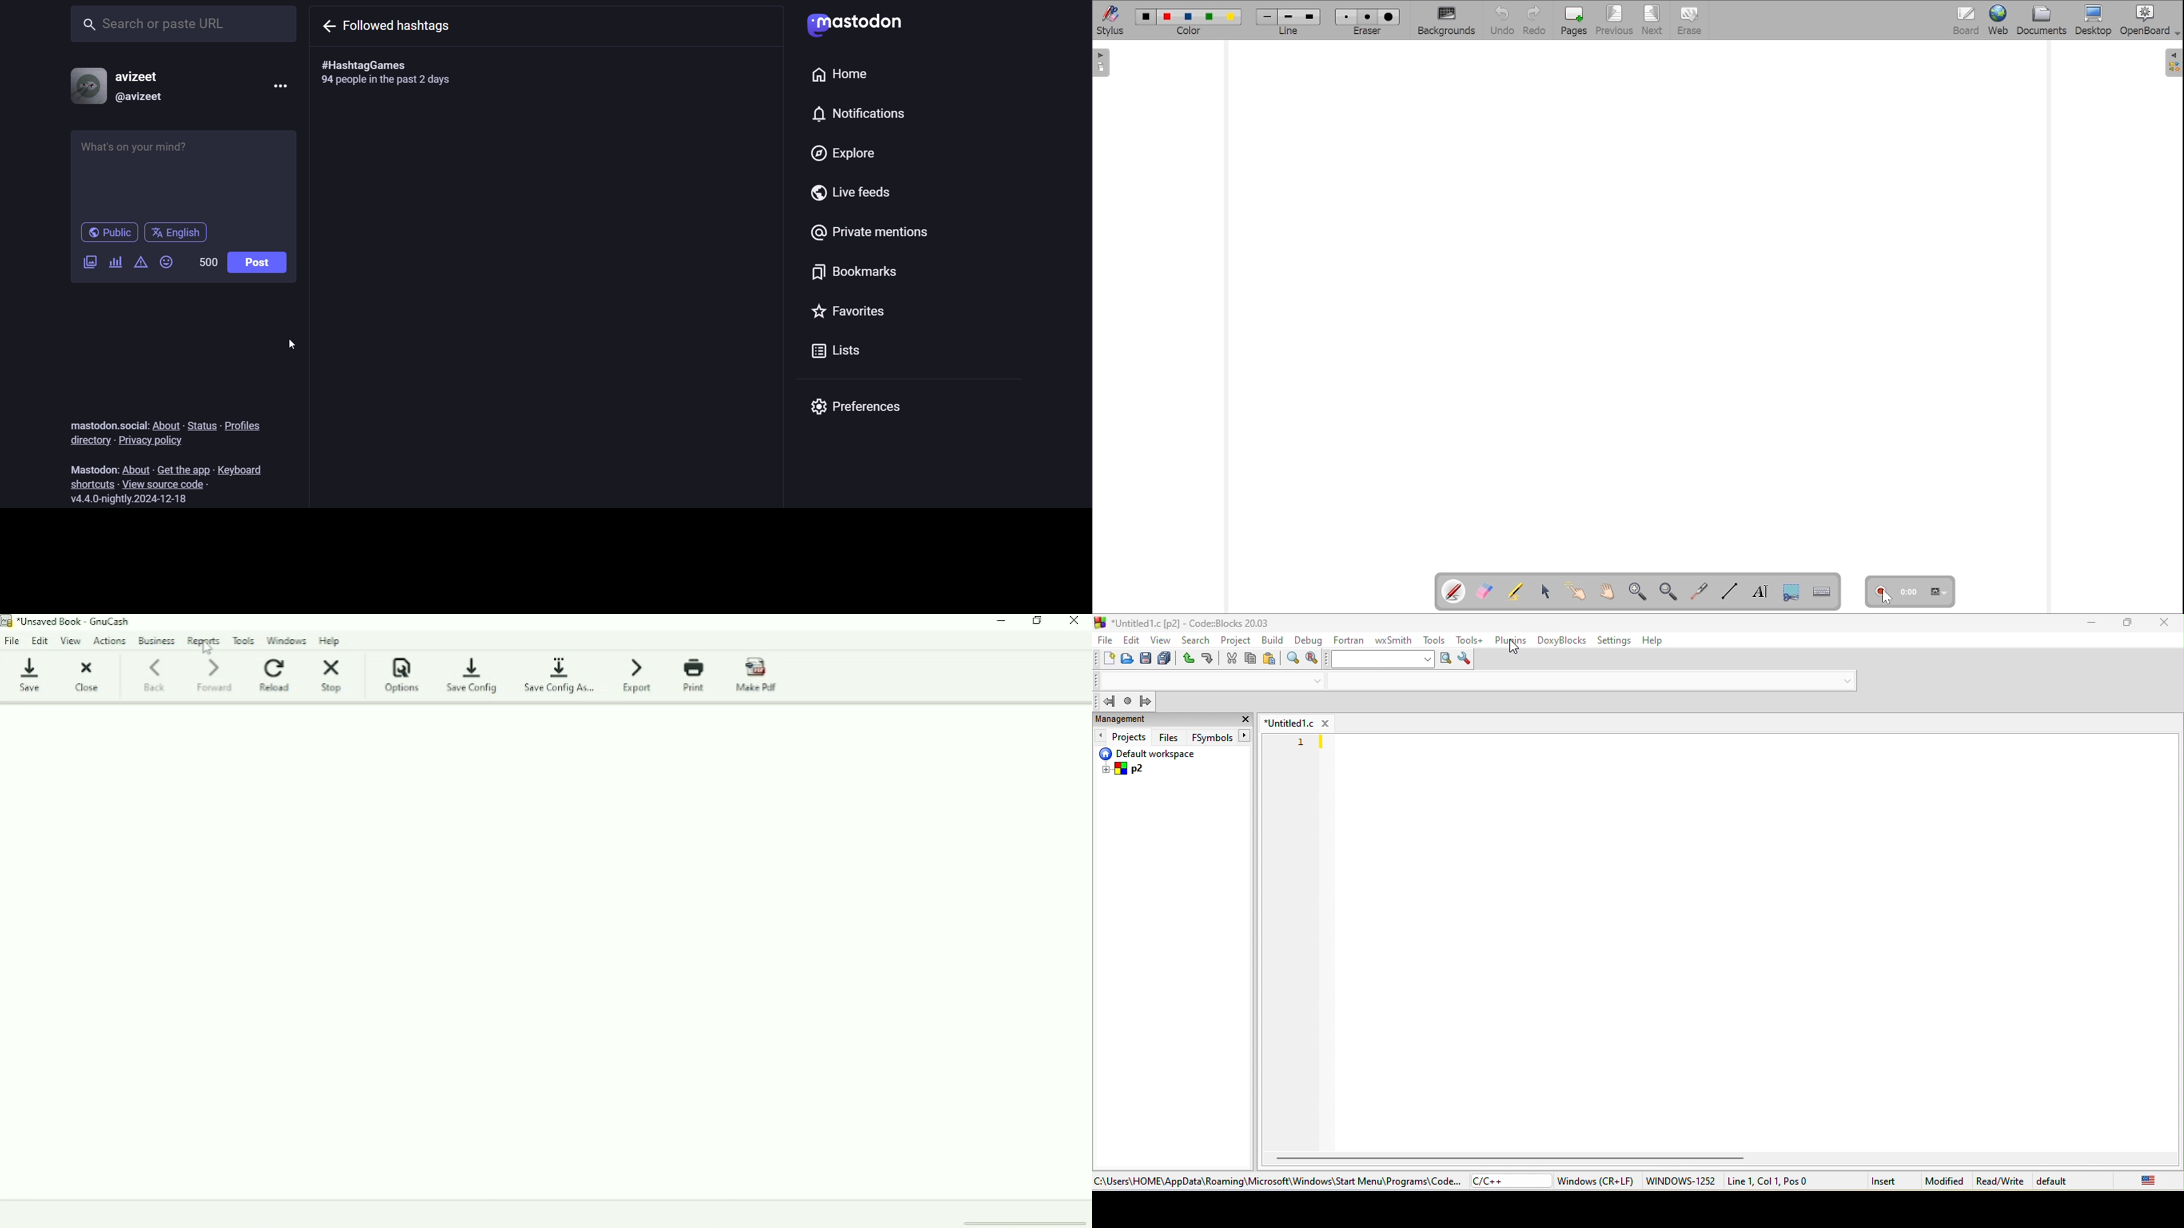  Describe the element at coordinates (850, 409) in the screenshot. I see `preferences` at that location.